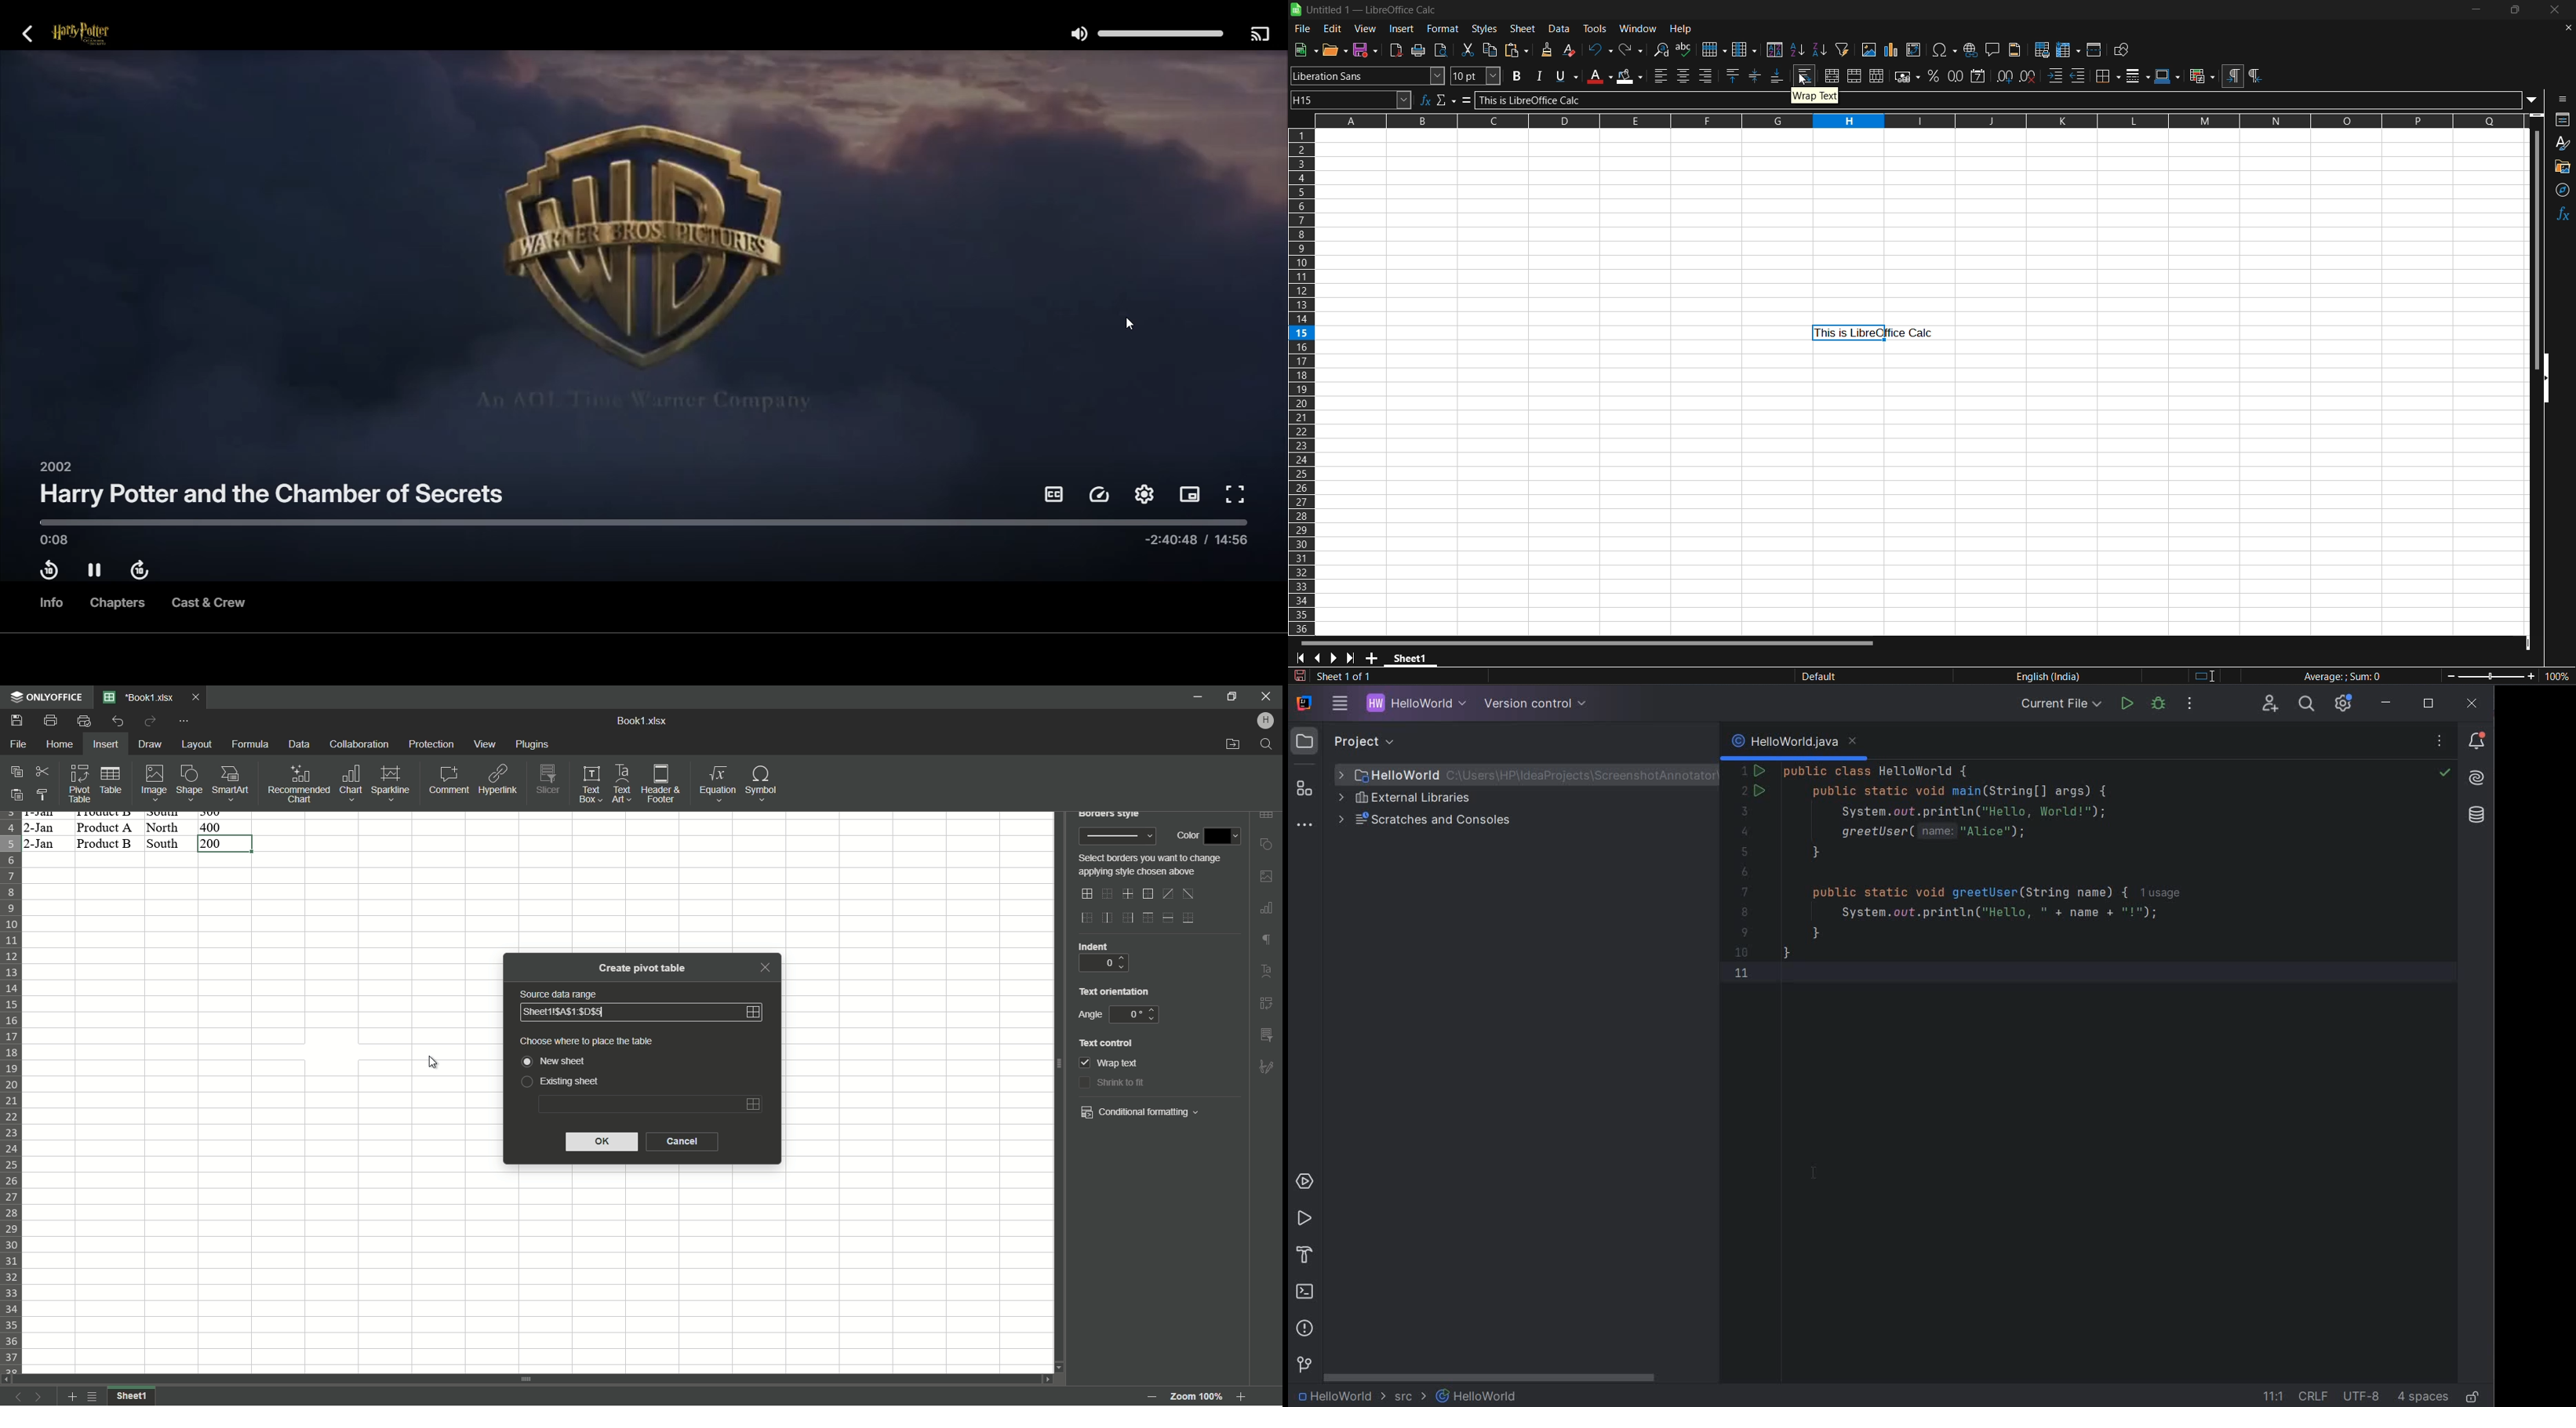 The image size is (2576, 1428). What do you see at coordinates (564, 1012) in the screenshot?
I see `sheet area` at bounding box center [564, 1012].